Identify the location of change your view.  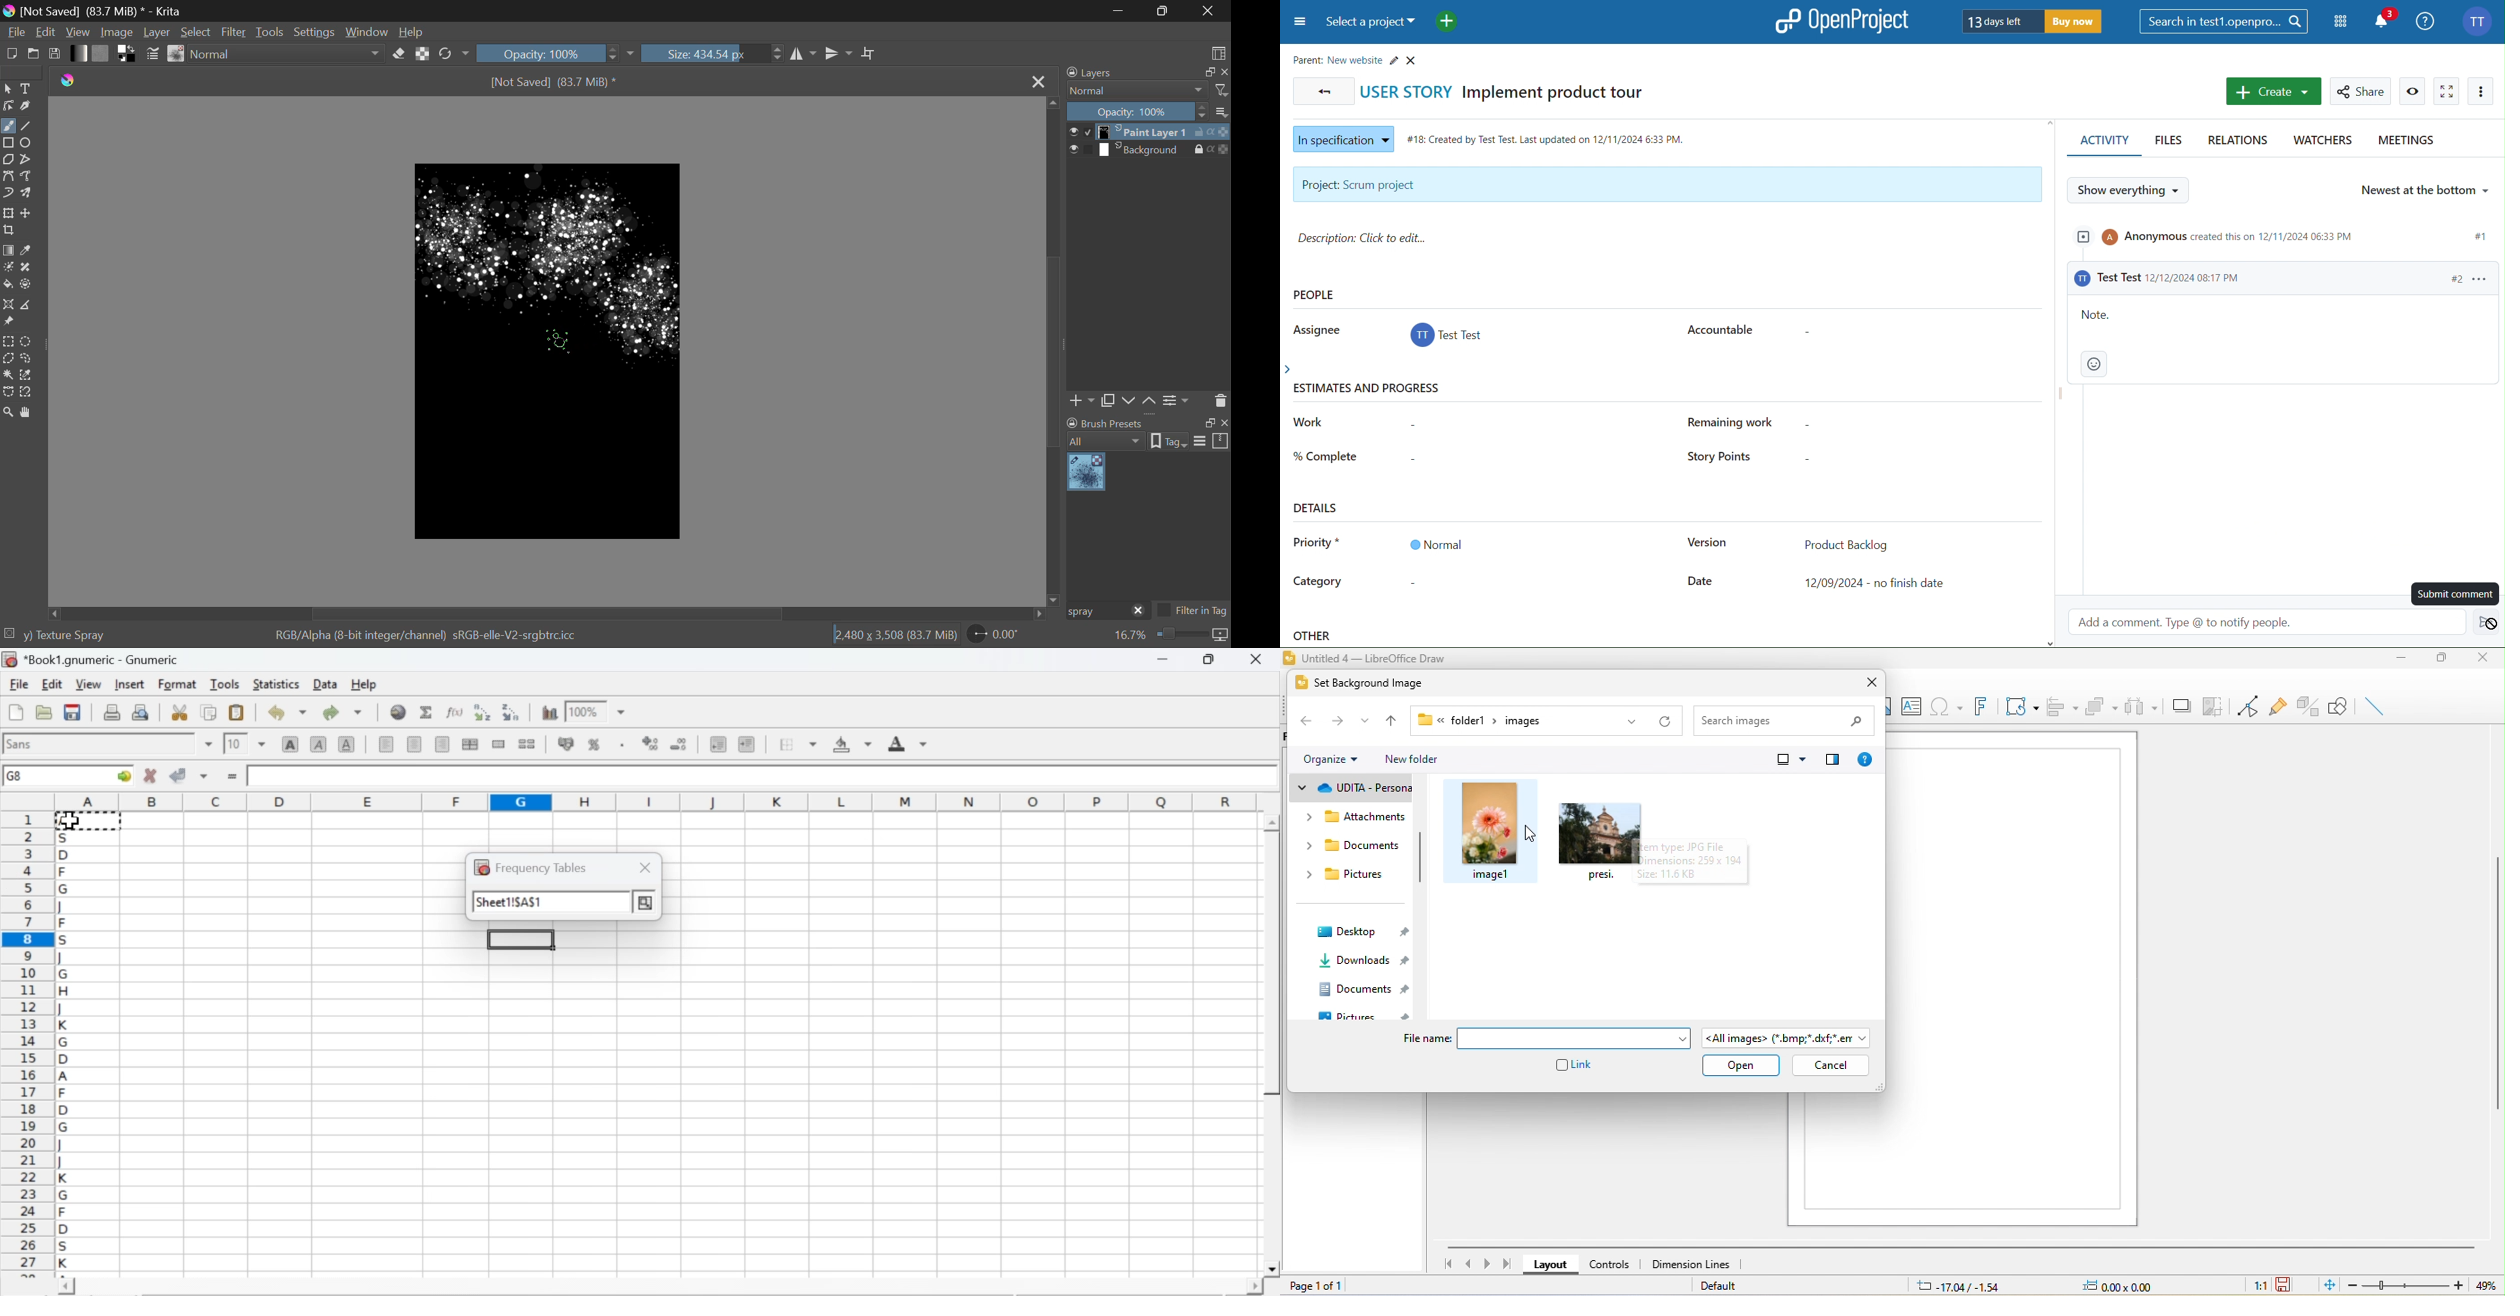
(1788, 761).